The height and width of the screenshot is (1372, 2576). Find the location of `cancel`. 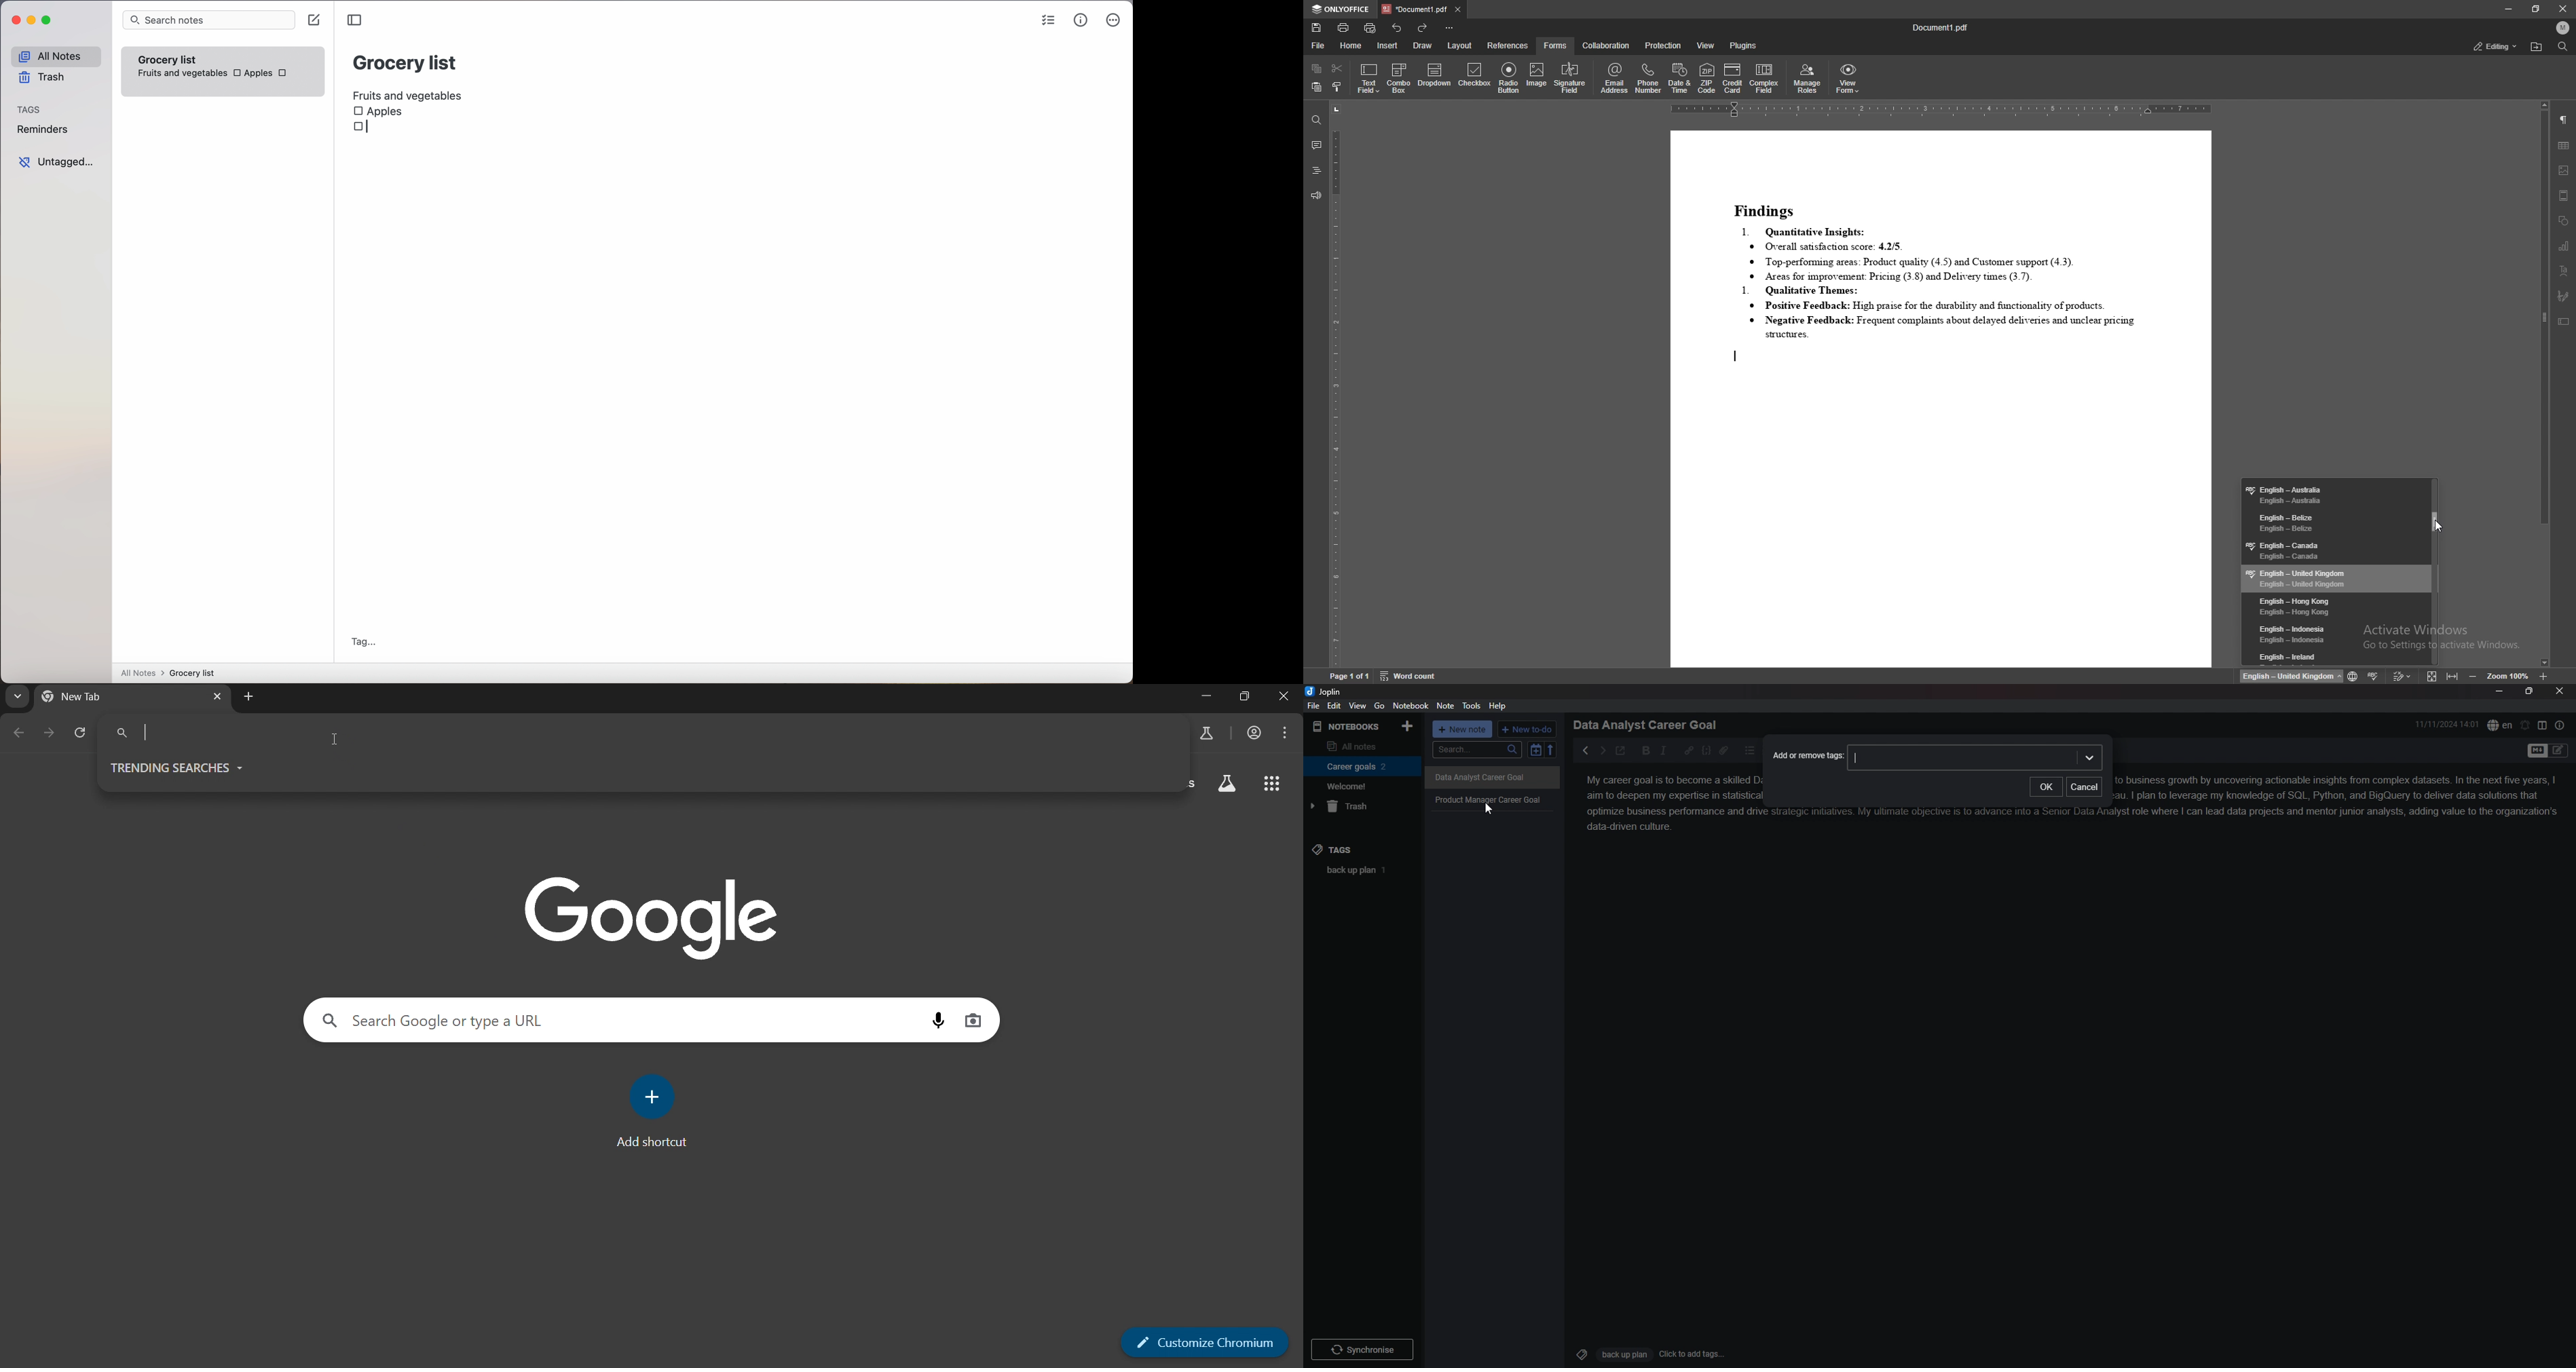

cancel is located at coordinates (2085, 787).